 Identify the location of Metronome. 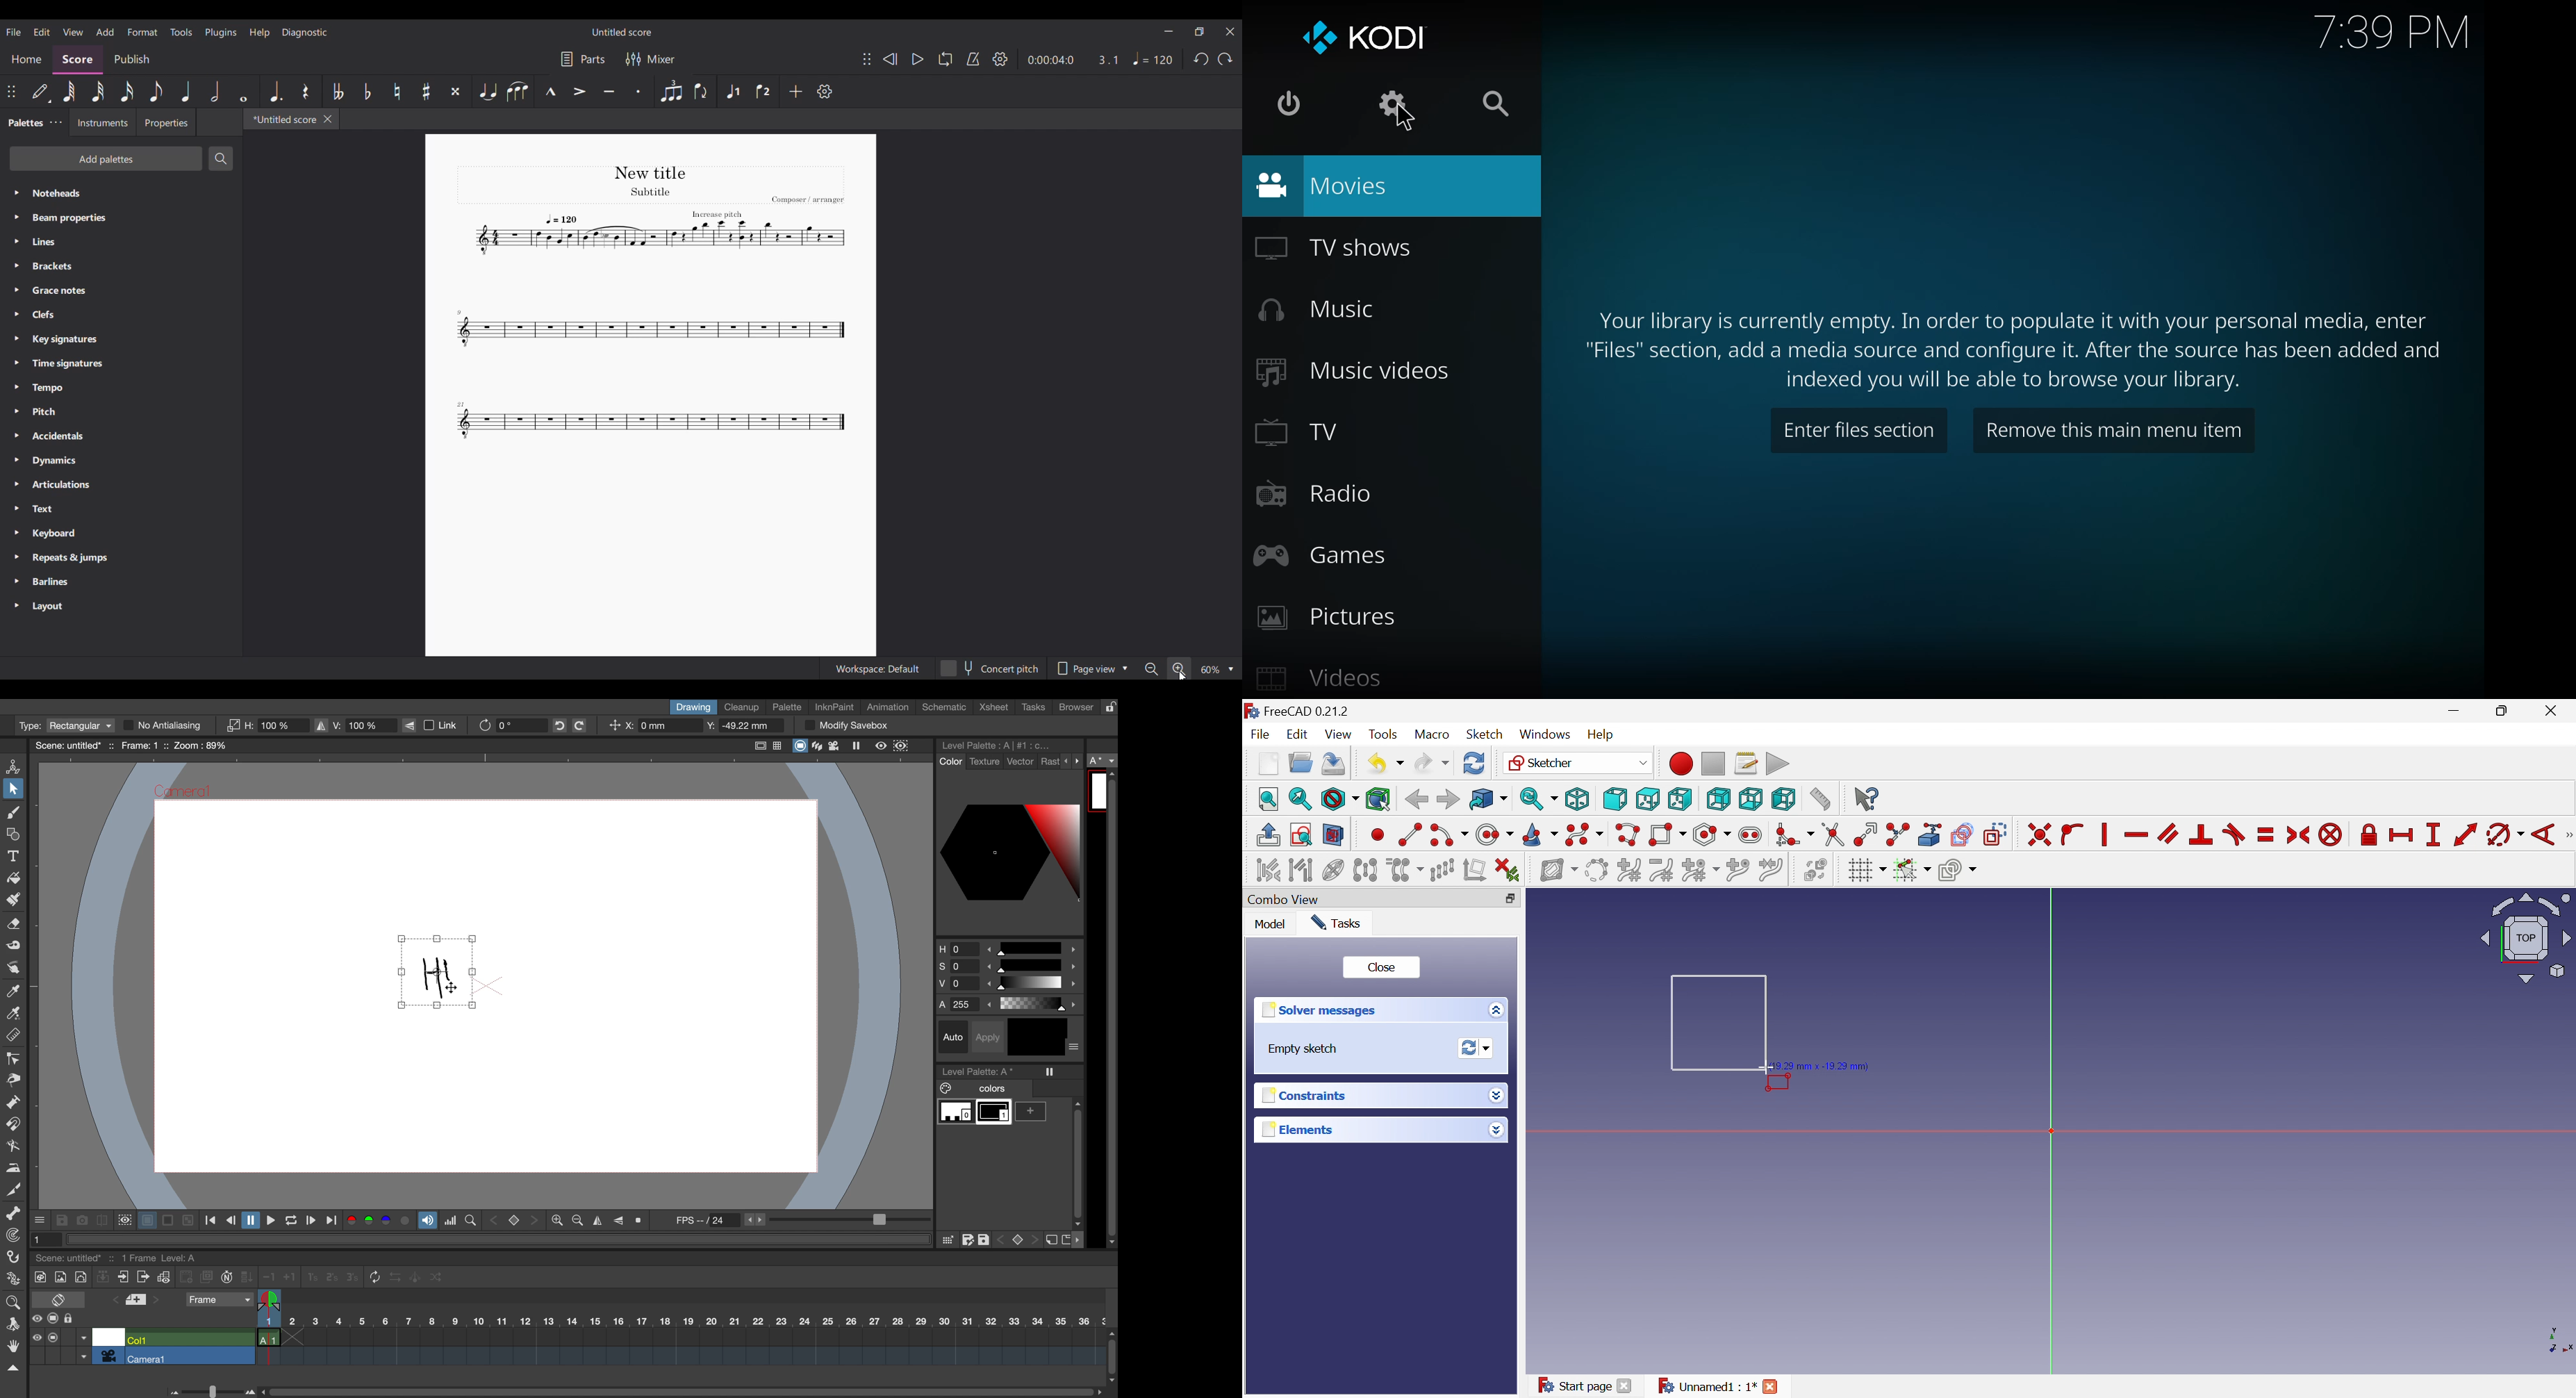
(973, 60).